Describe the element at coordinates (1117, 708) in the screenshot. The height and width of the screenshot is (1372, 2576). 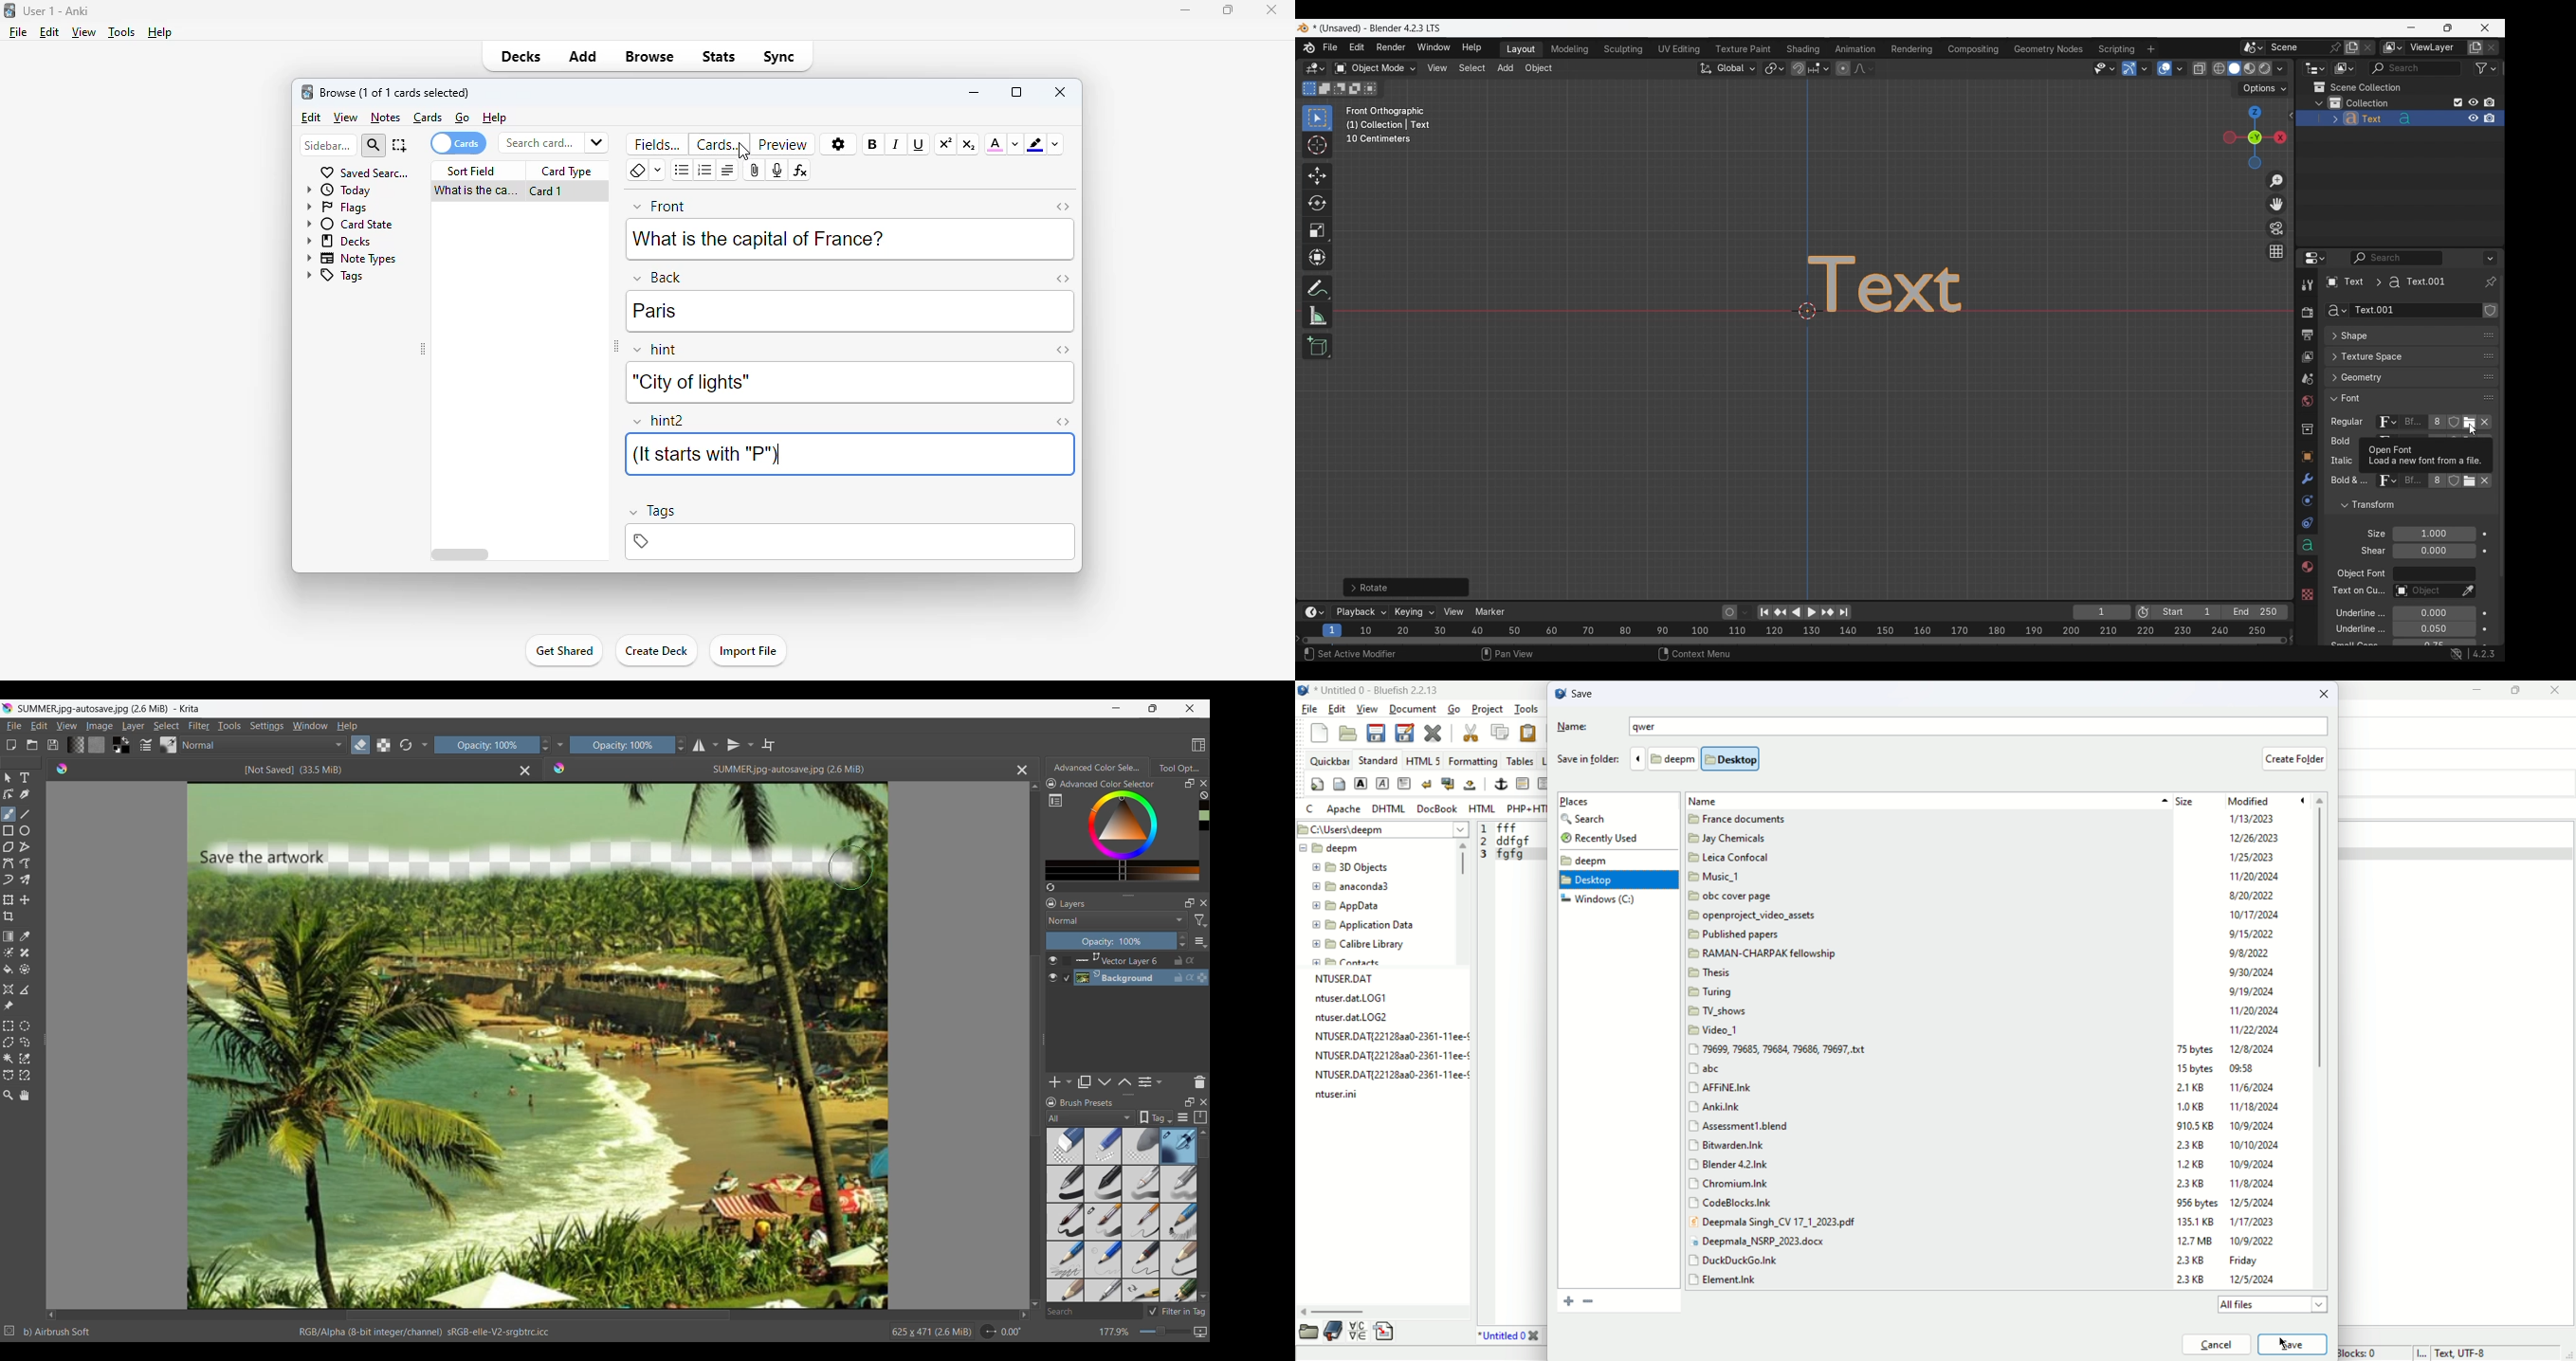
I see `Minimize` at that location.